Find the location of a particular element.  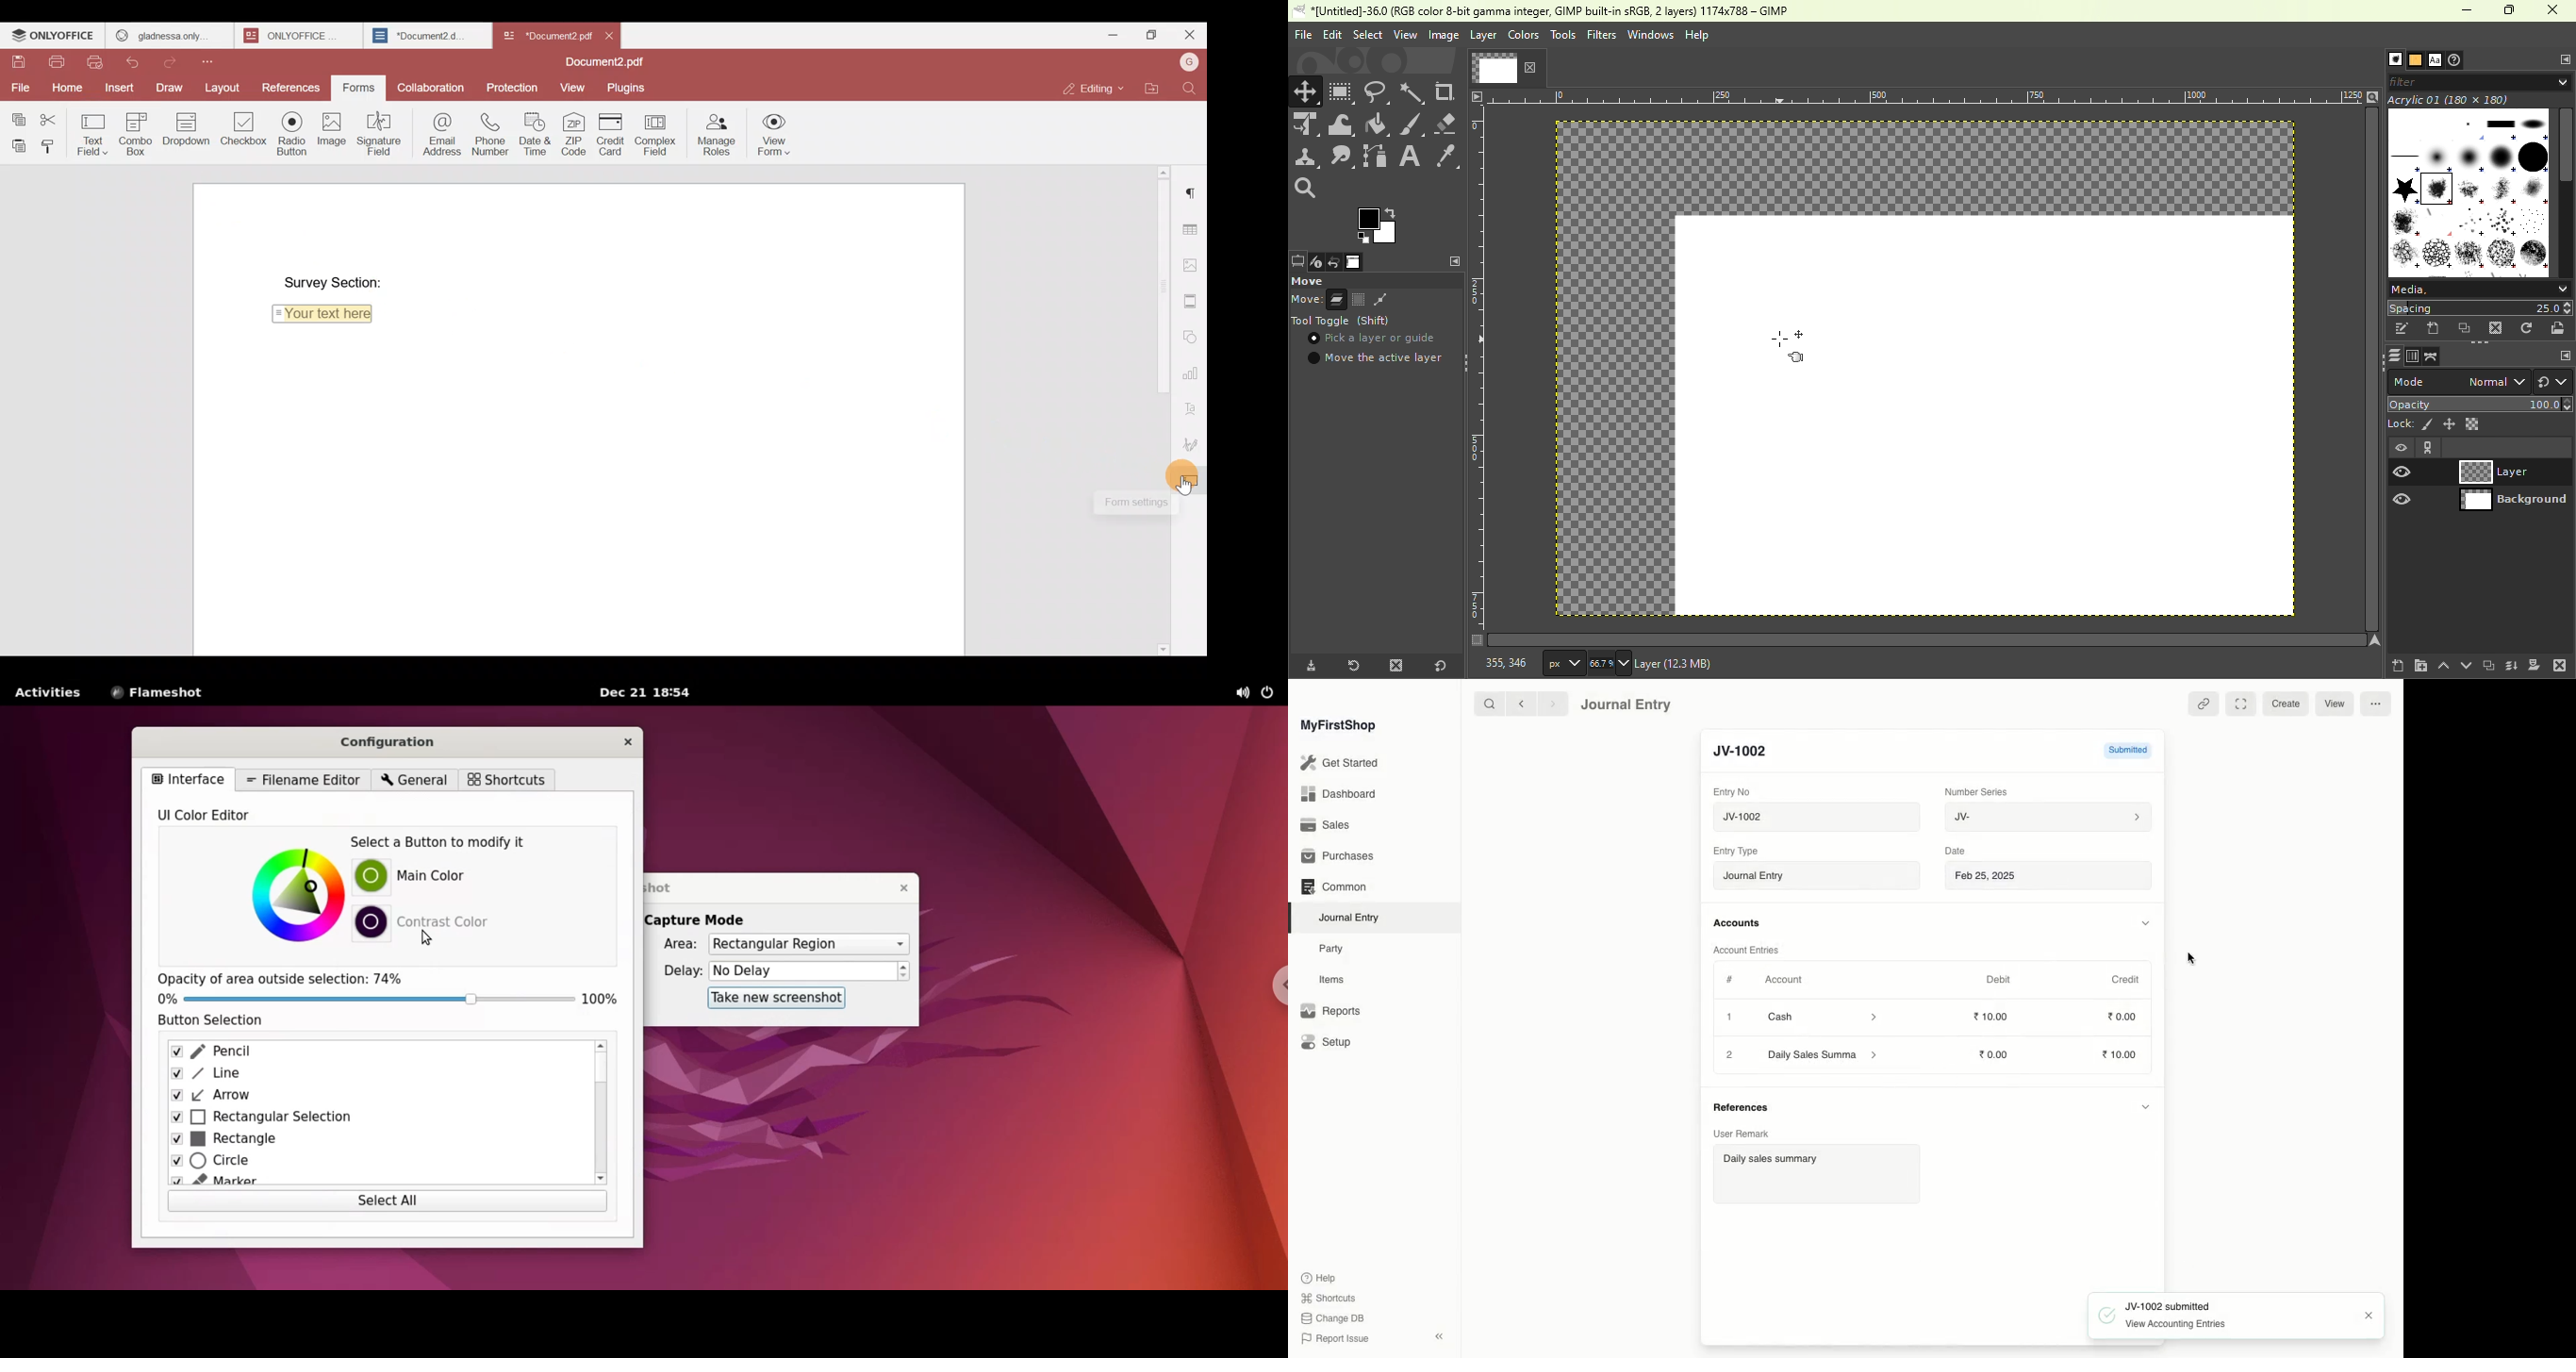

Smudge tool is located at coordinates (1345, 157).